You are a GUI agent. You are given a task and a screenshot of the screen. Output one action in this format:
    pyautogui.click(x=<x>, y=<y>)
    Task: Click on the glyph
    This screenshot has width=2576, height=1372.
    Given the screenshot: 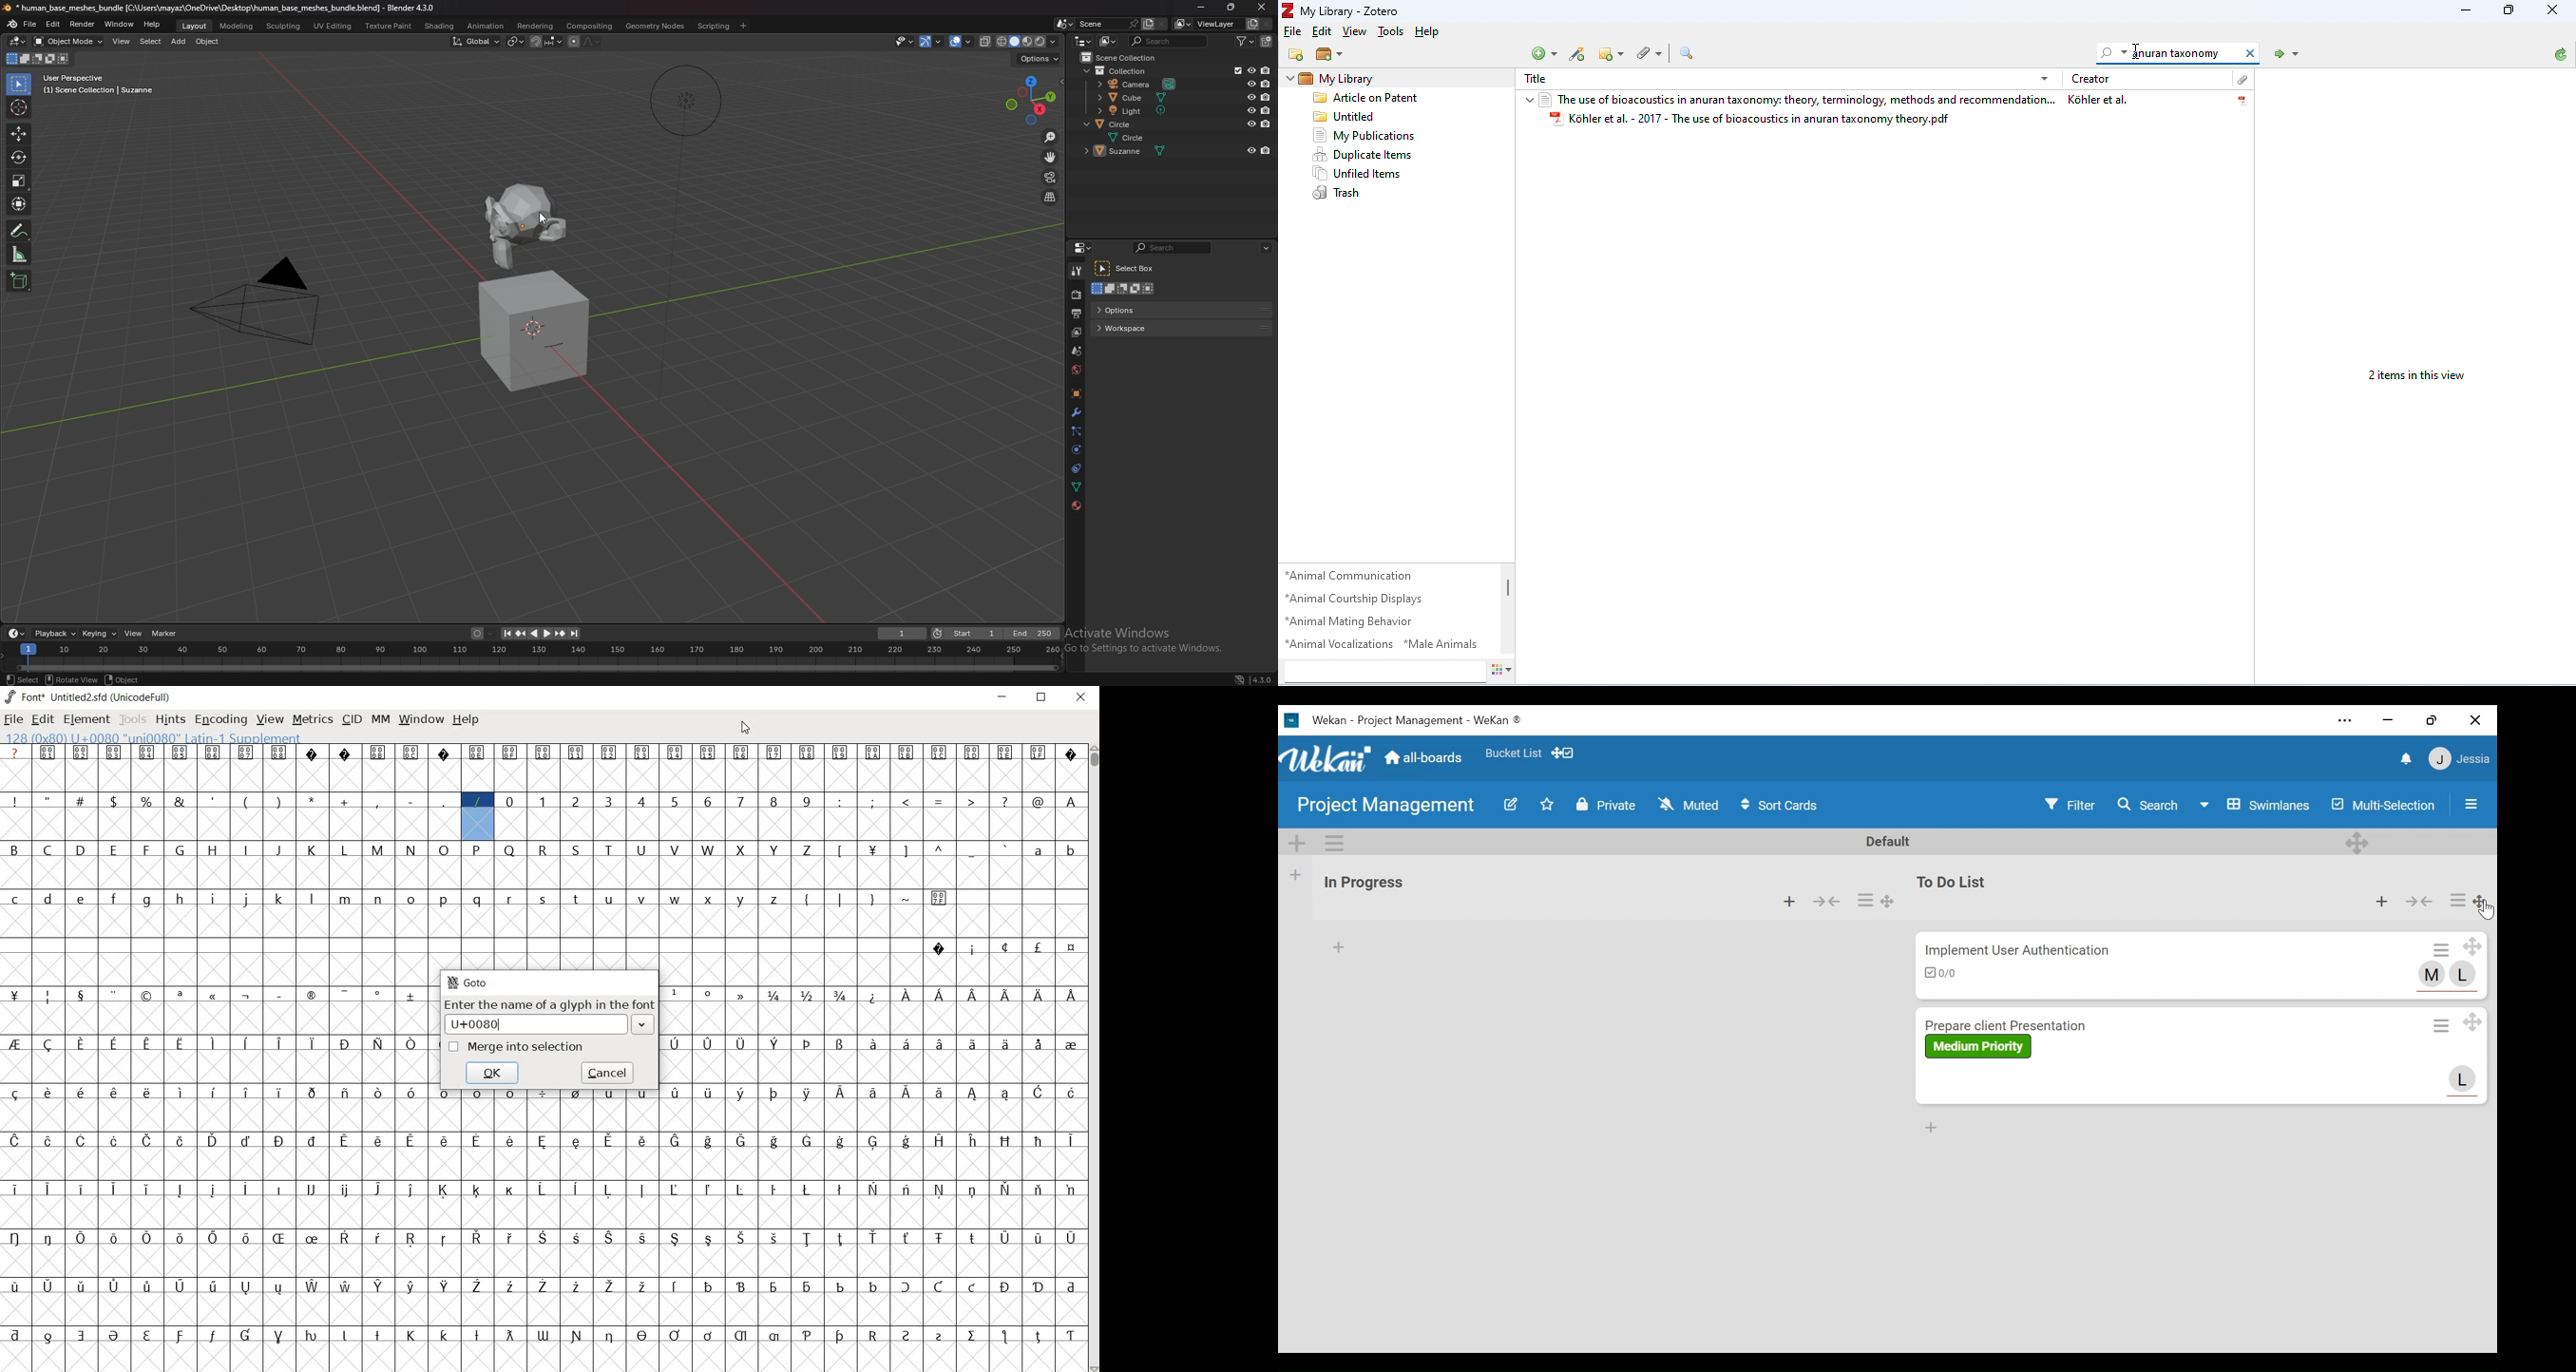 What is the action you would take?
    pyautogui.click(x=180, y=849)
    